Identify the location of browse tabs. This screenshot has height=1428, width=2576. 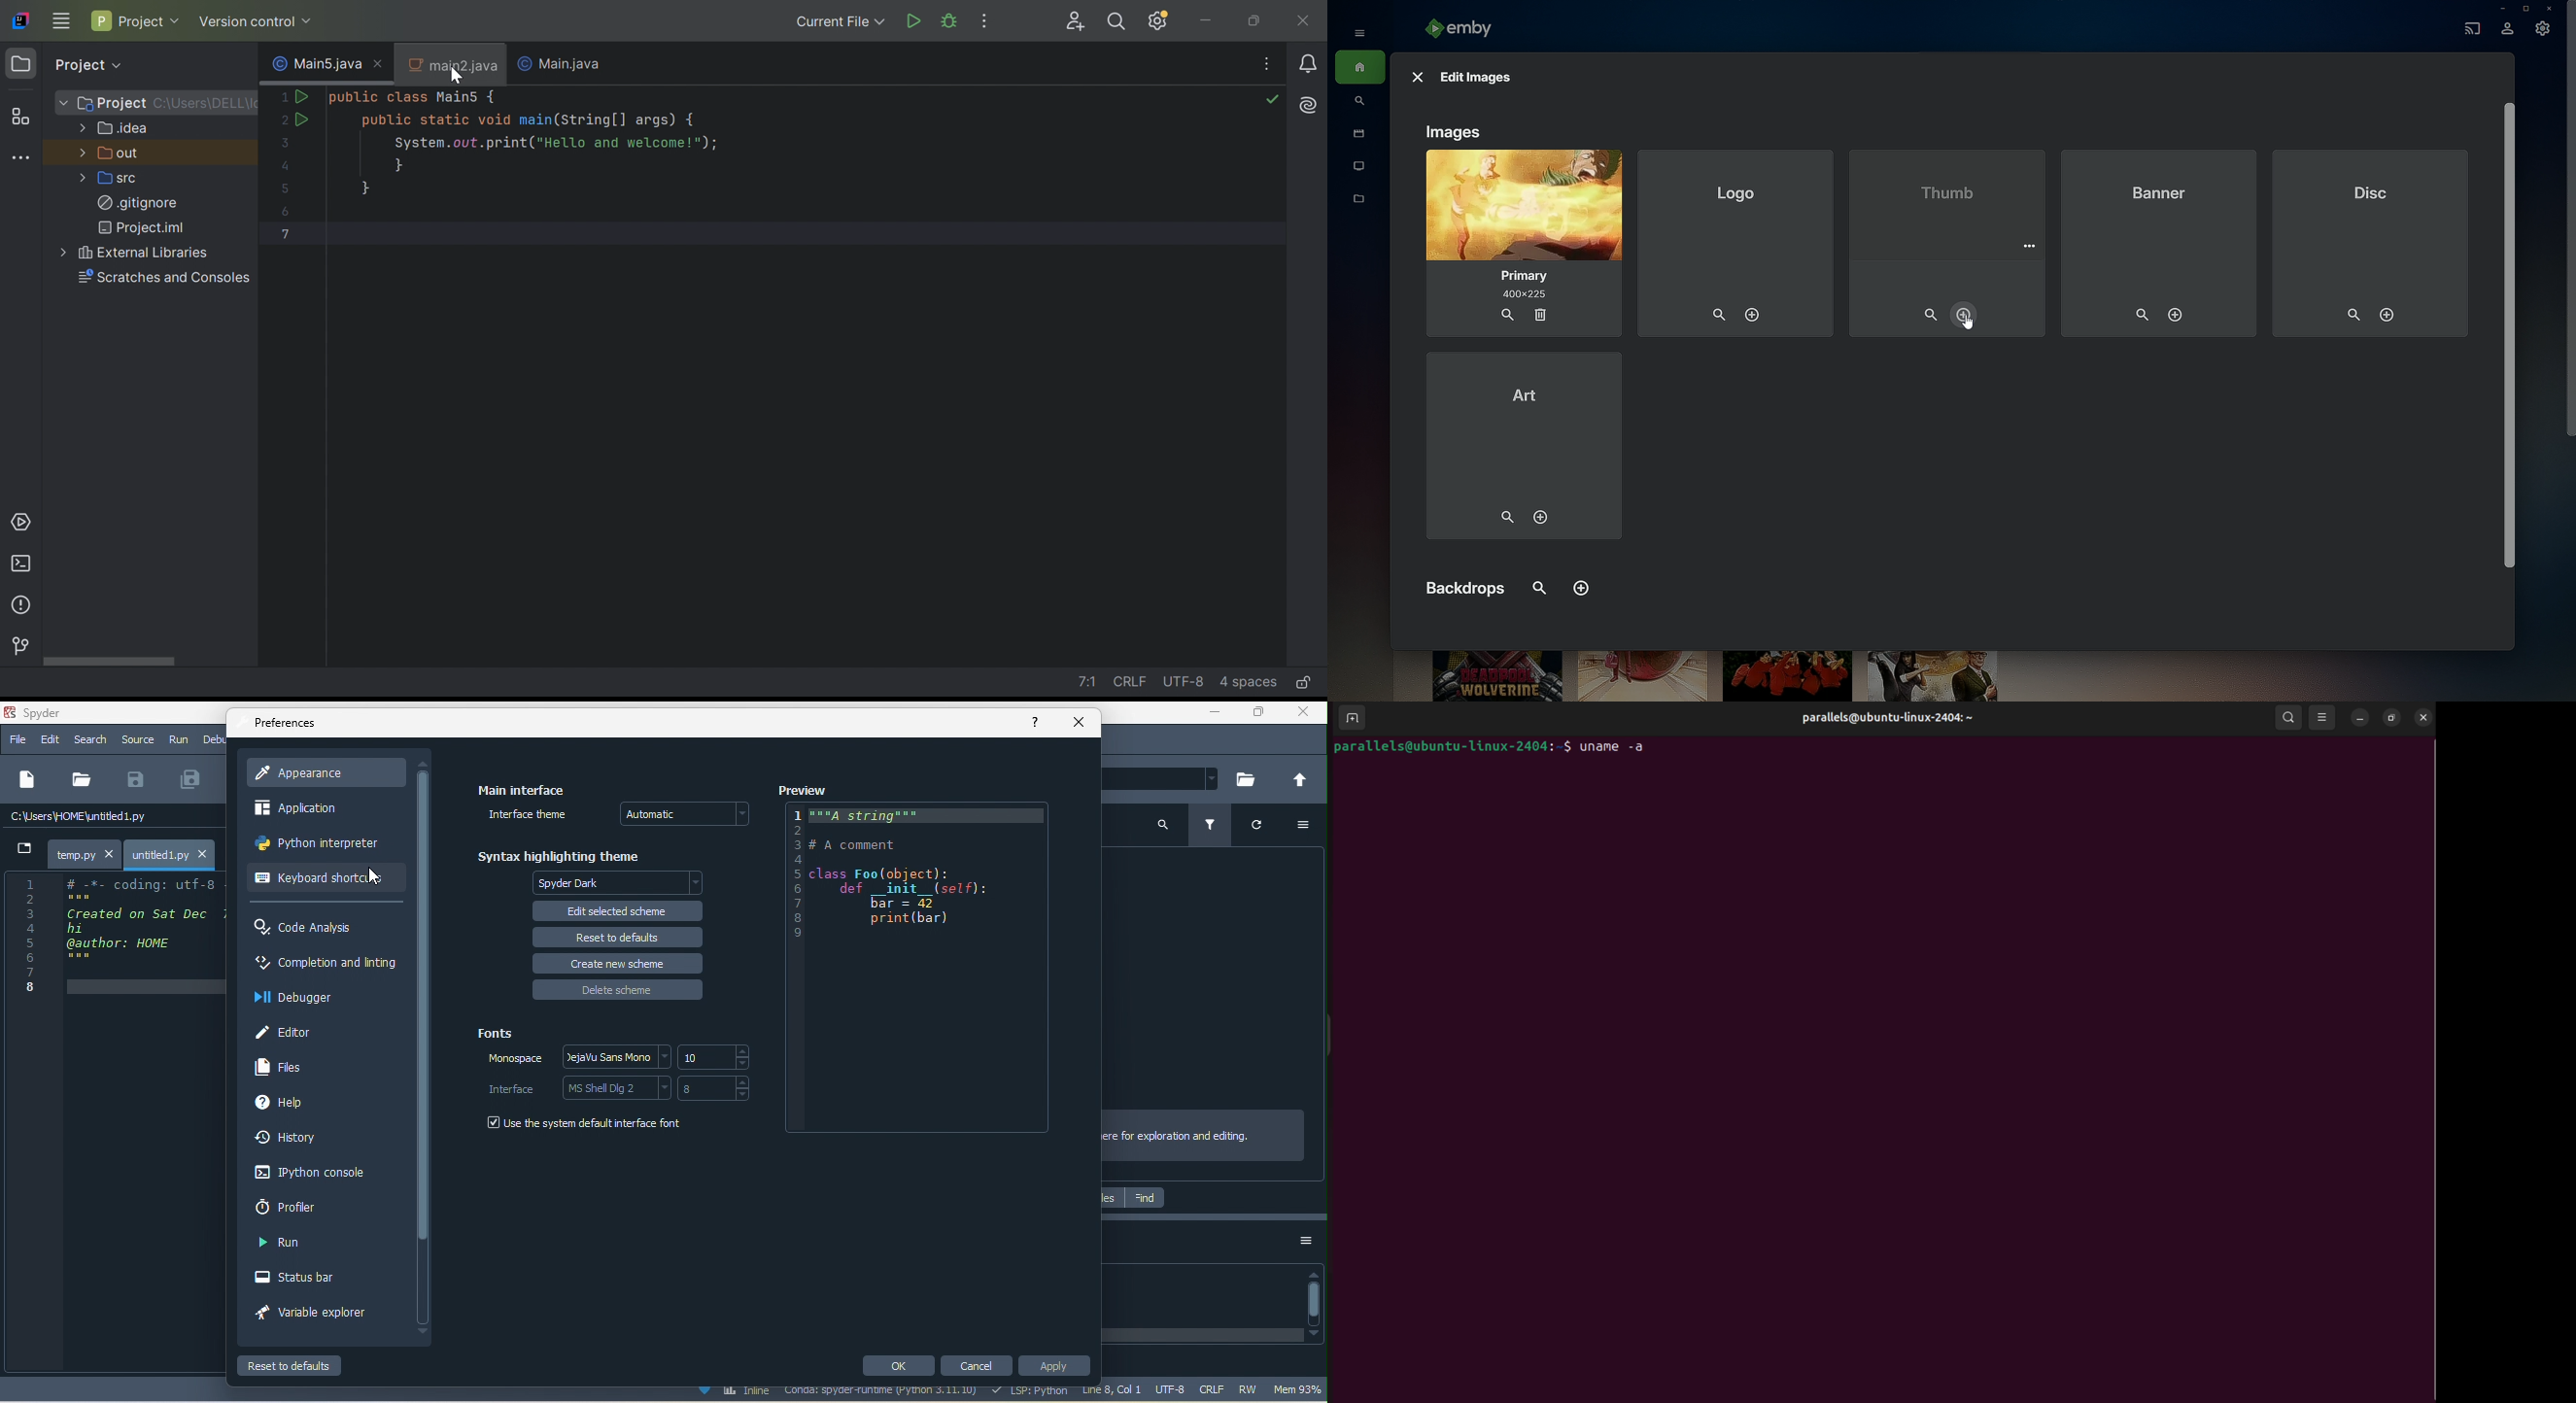
(22, 848).